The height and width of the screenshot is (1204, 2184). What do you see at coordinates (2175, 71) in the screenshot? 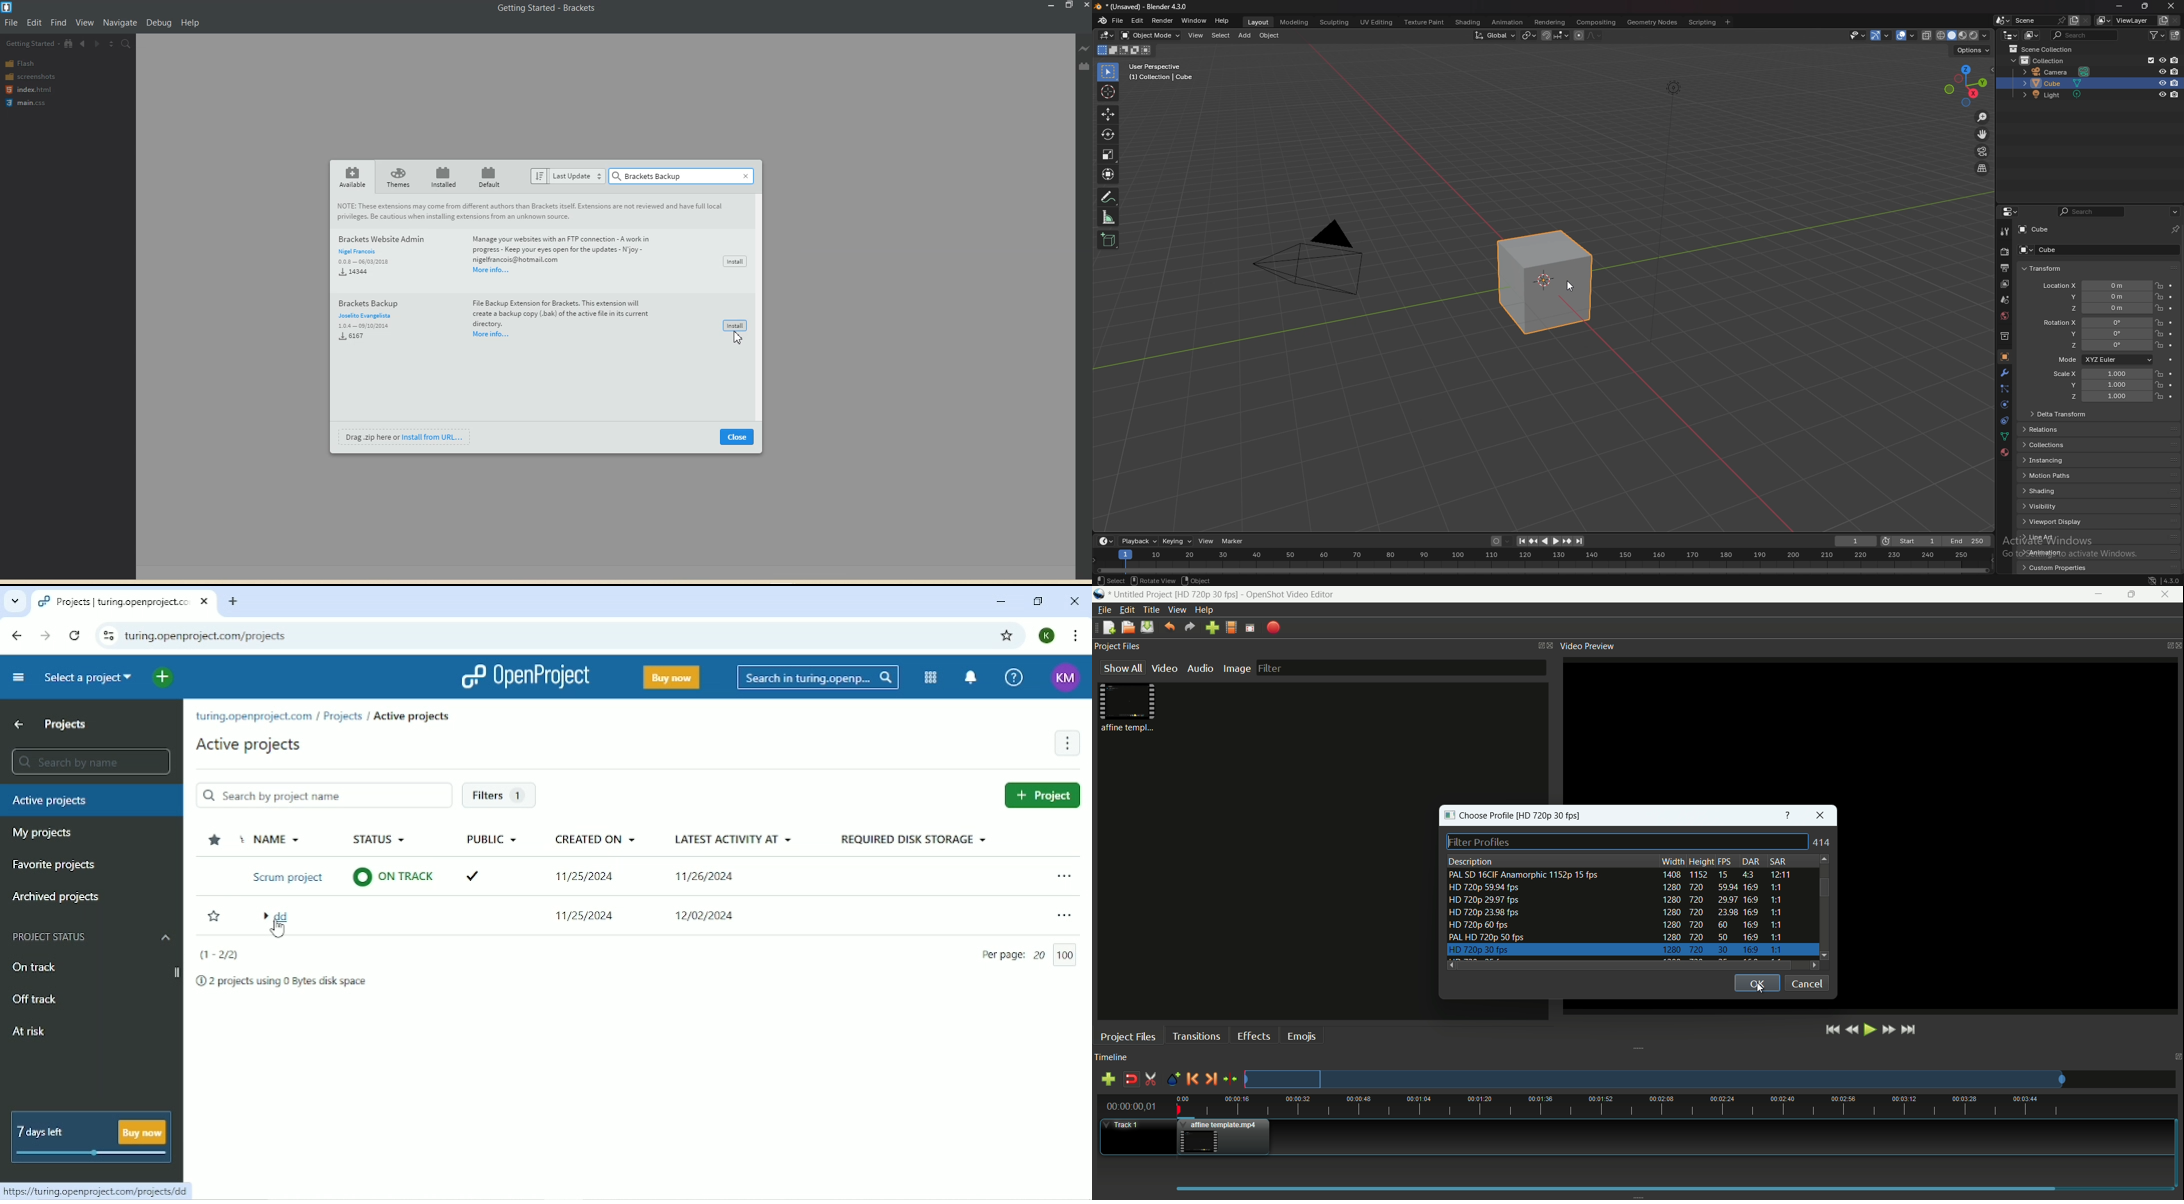
I see `disable in renders` at bounding box center [2175, 71].